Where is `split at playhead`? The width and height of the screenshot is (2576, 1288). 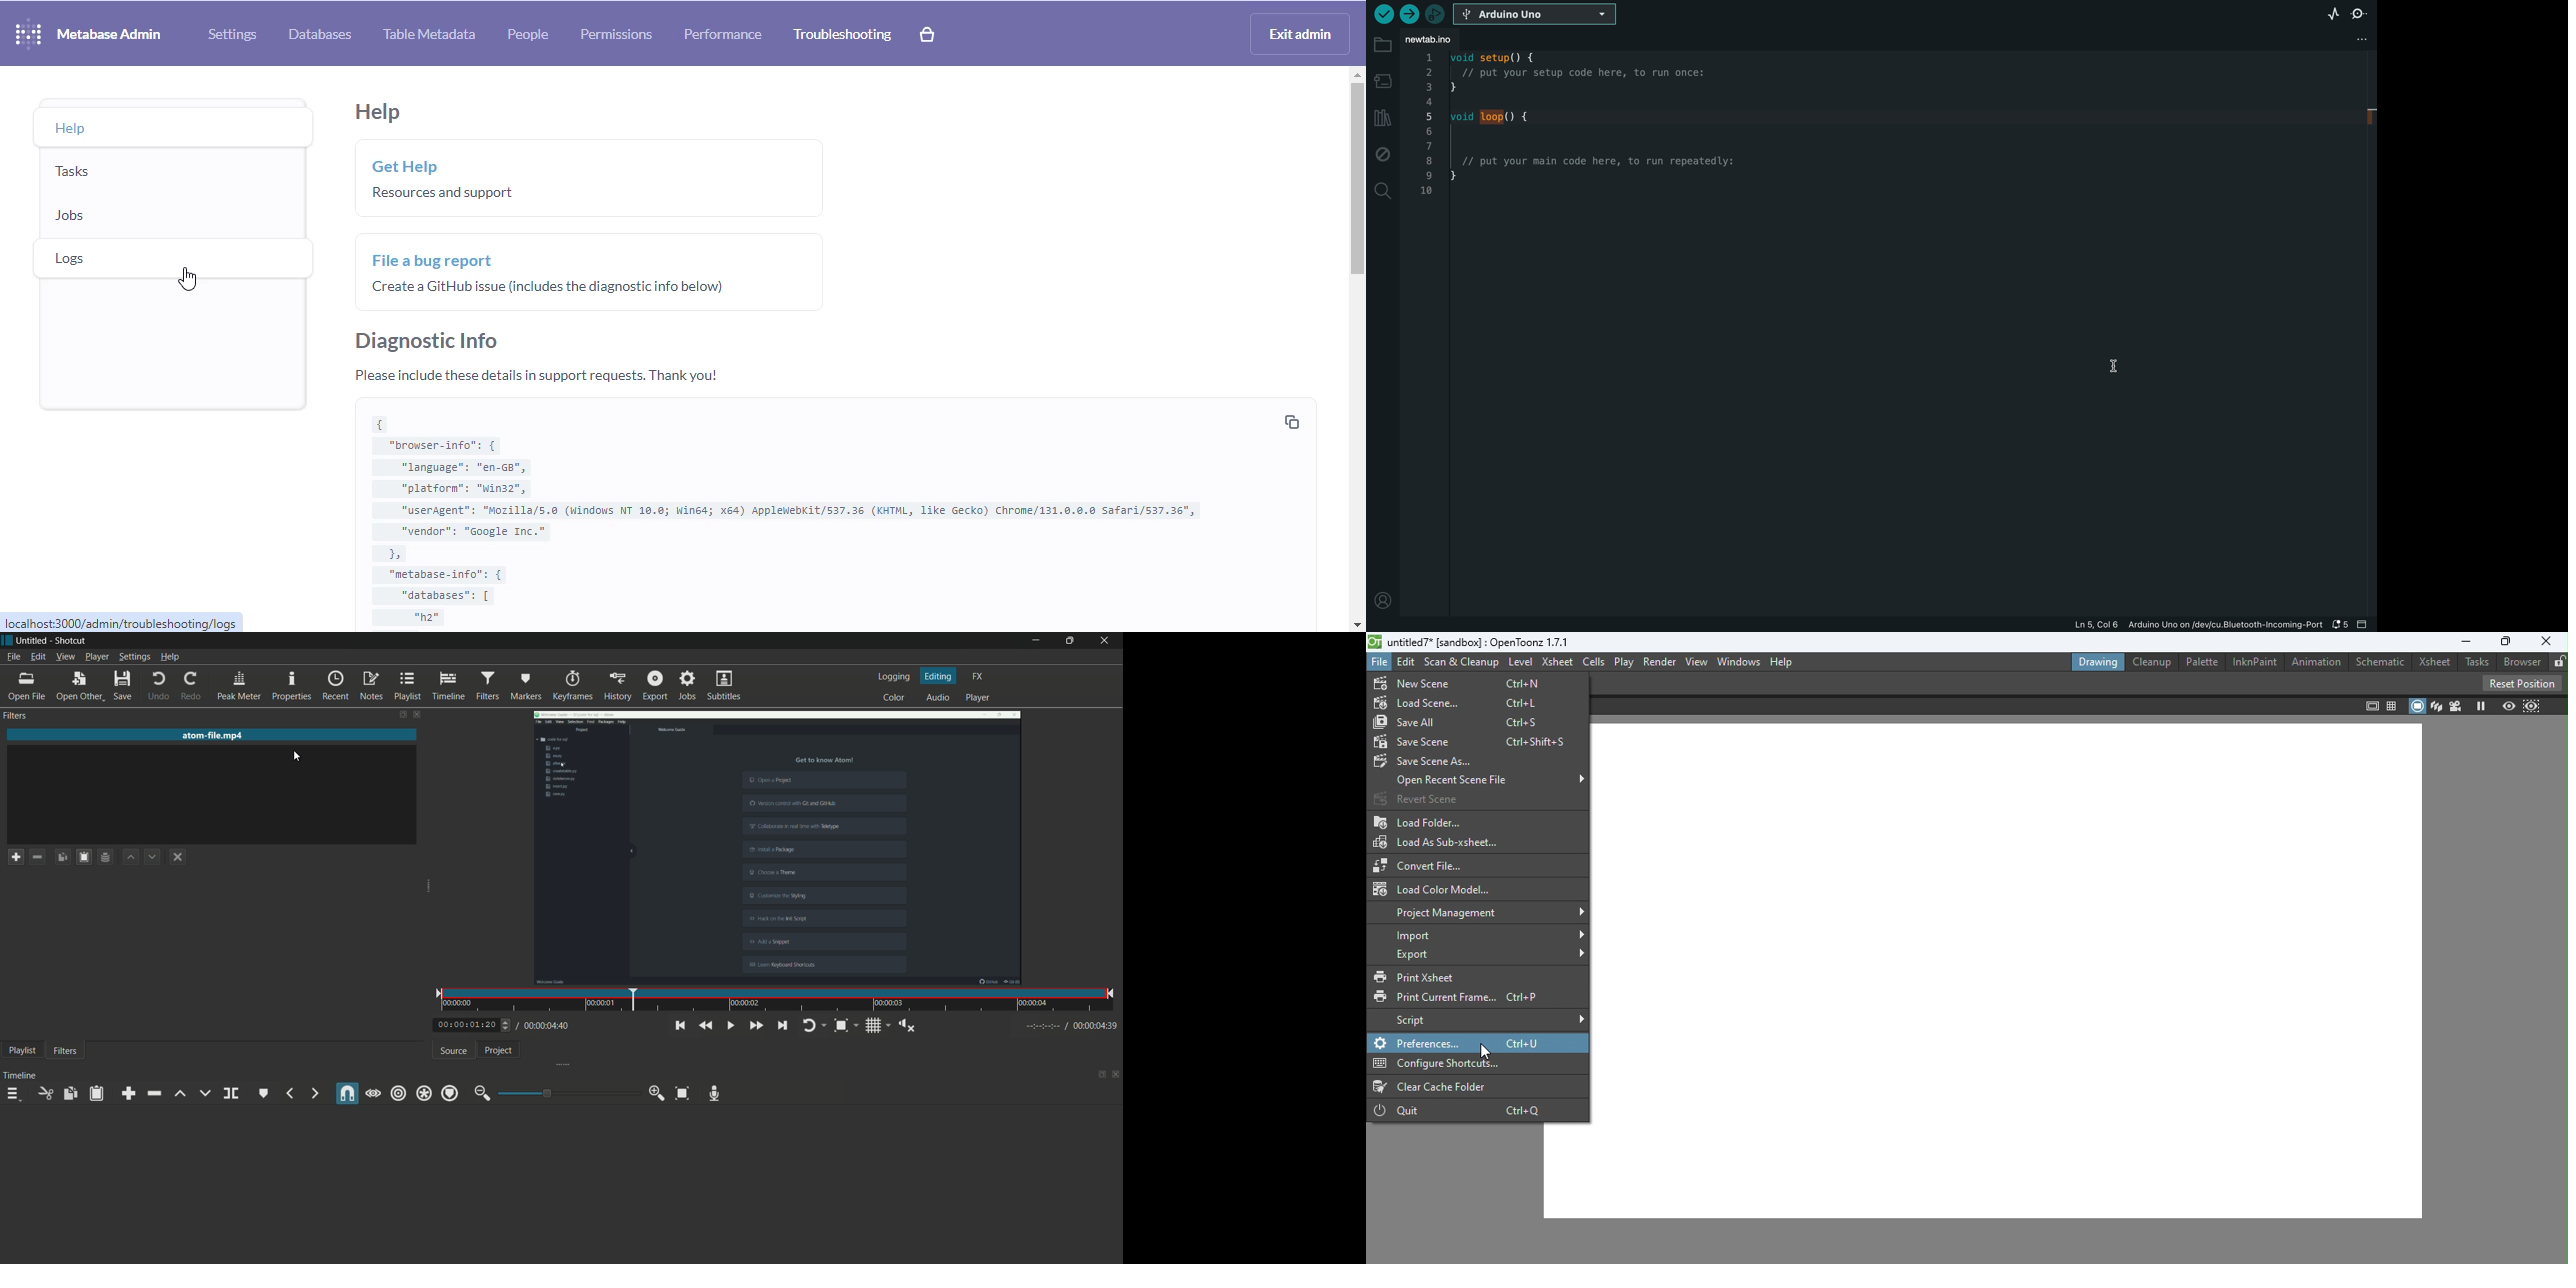
split at playhead is located at coordinates (230, 1093).